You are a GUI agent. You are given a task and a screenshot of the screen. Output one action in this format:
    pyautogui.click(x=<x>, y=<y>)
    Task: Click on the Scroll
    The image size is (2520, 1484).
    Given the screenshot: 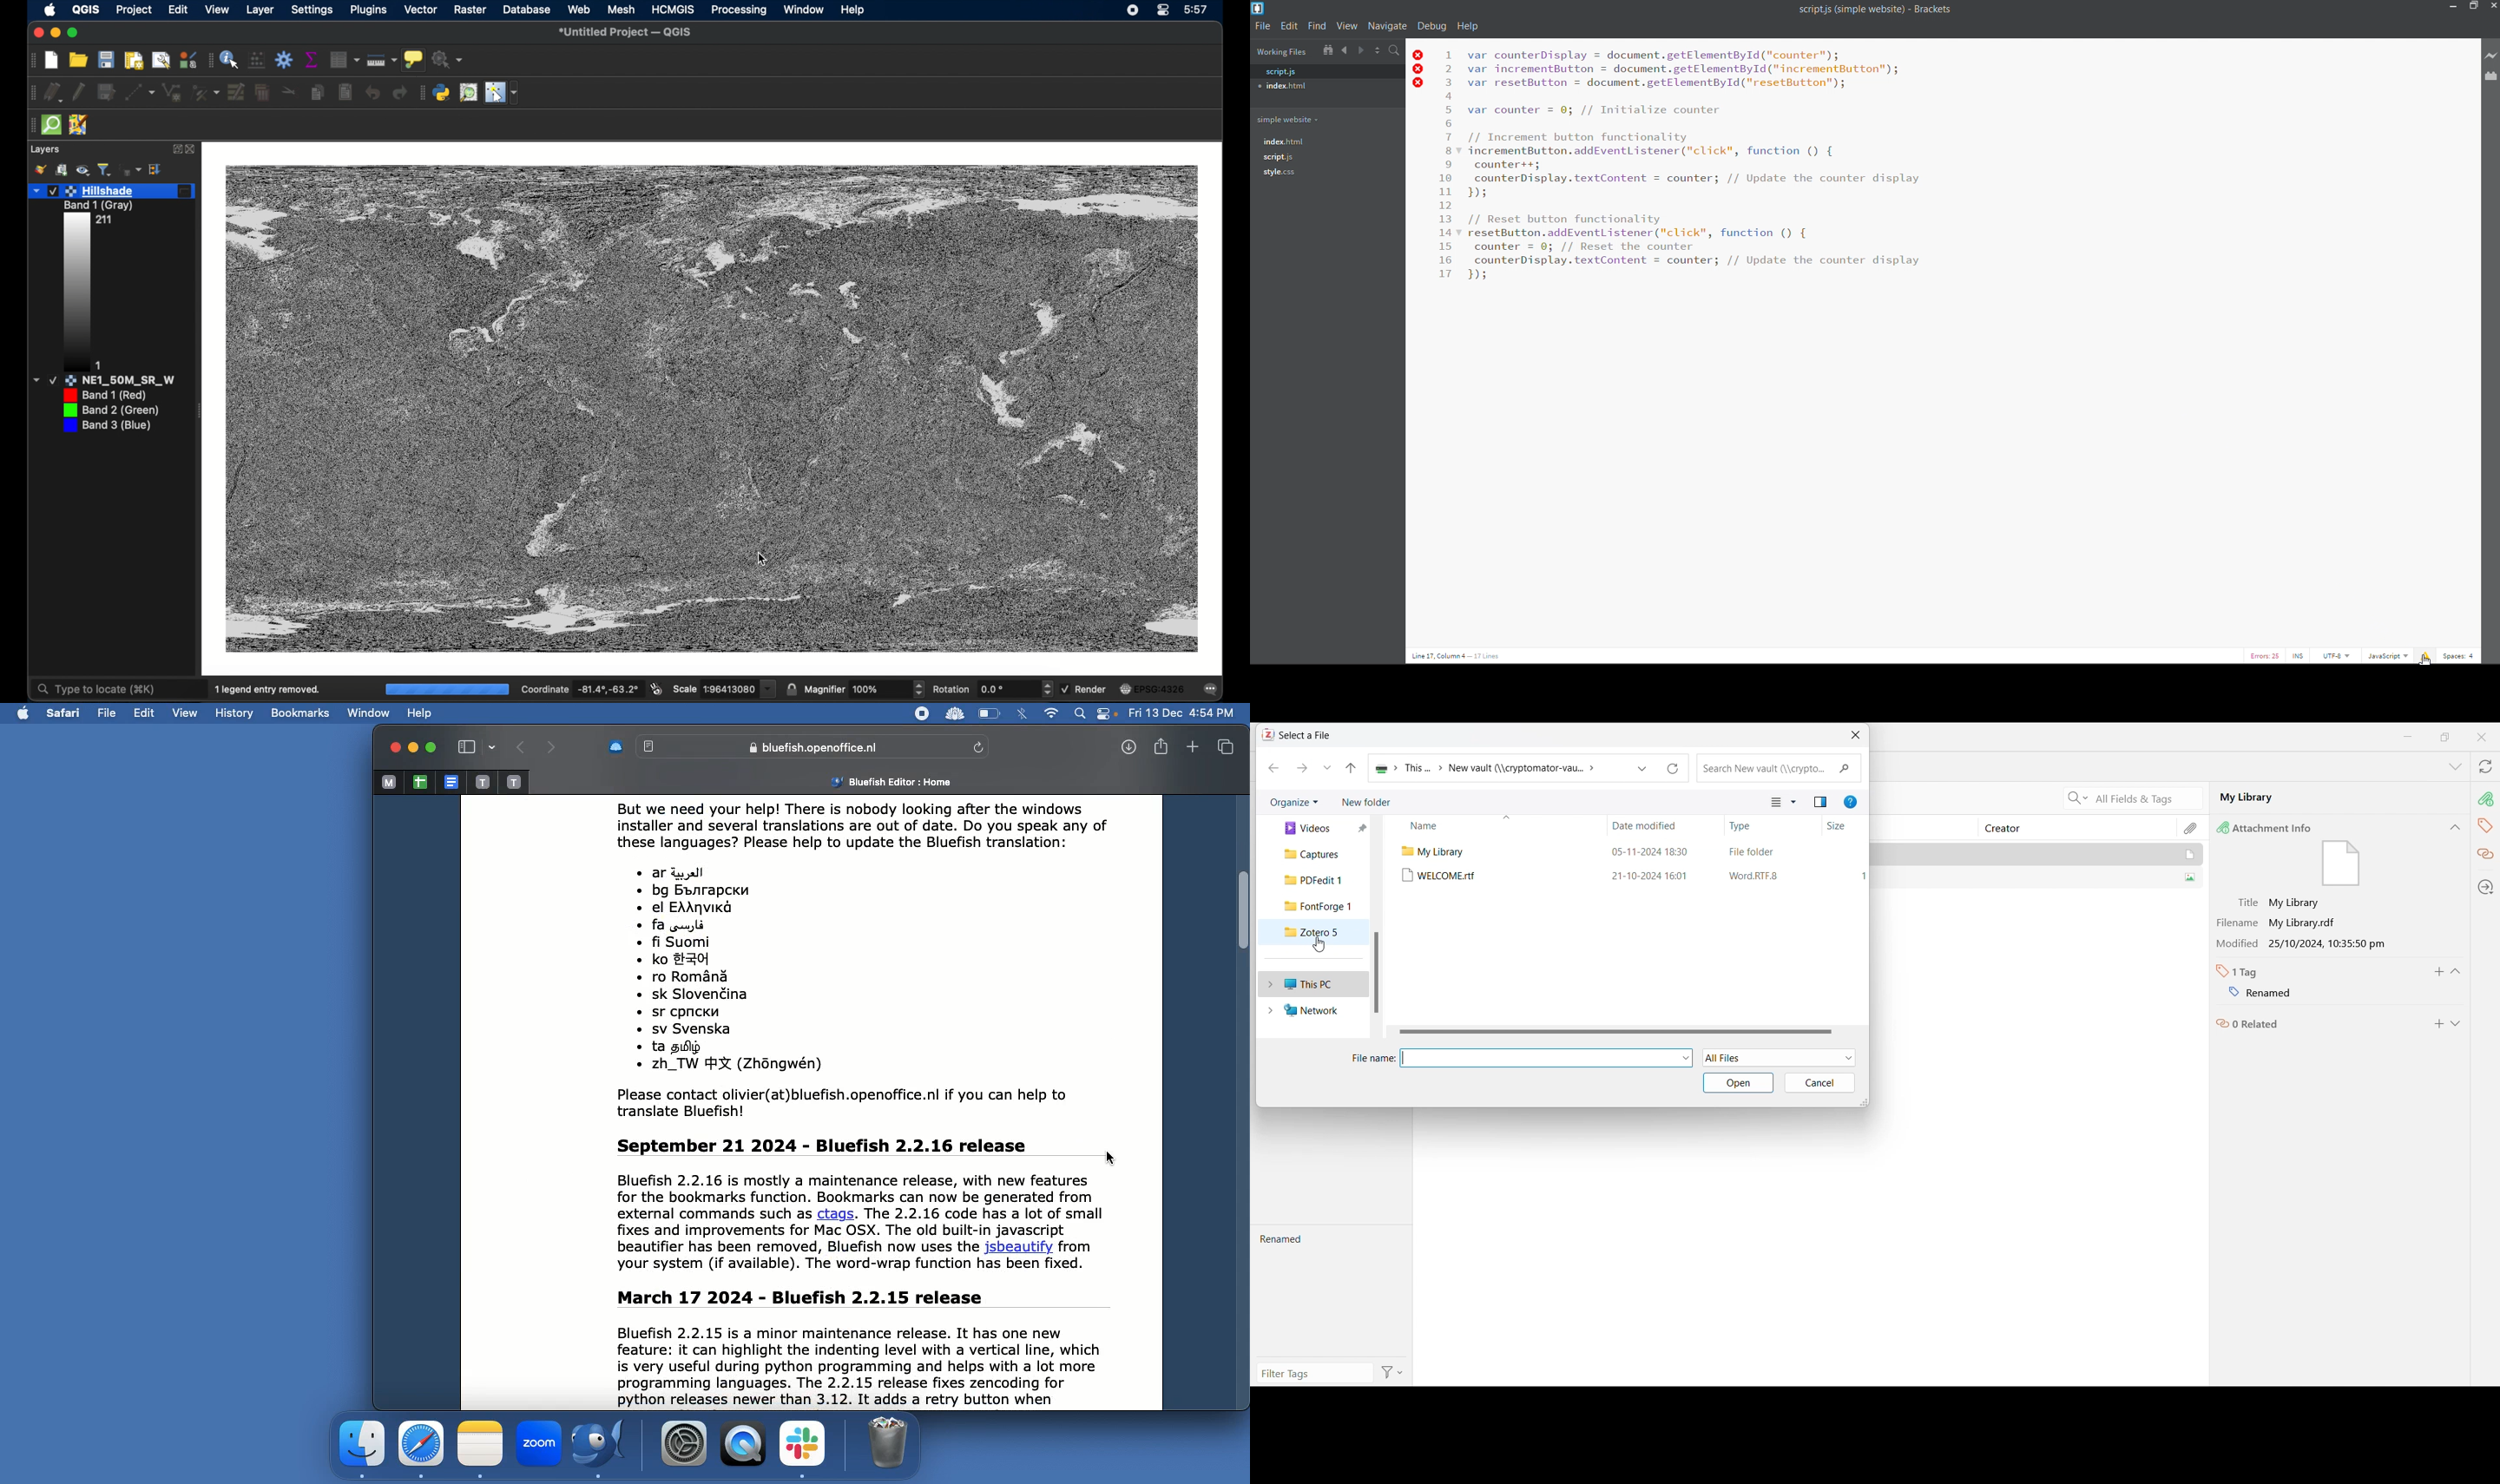 What is the action you would take?
    pyautogui.click(x=1242, y=1105)
    